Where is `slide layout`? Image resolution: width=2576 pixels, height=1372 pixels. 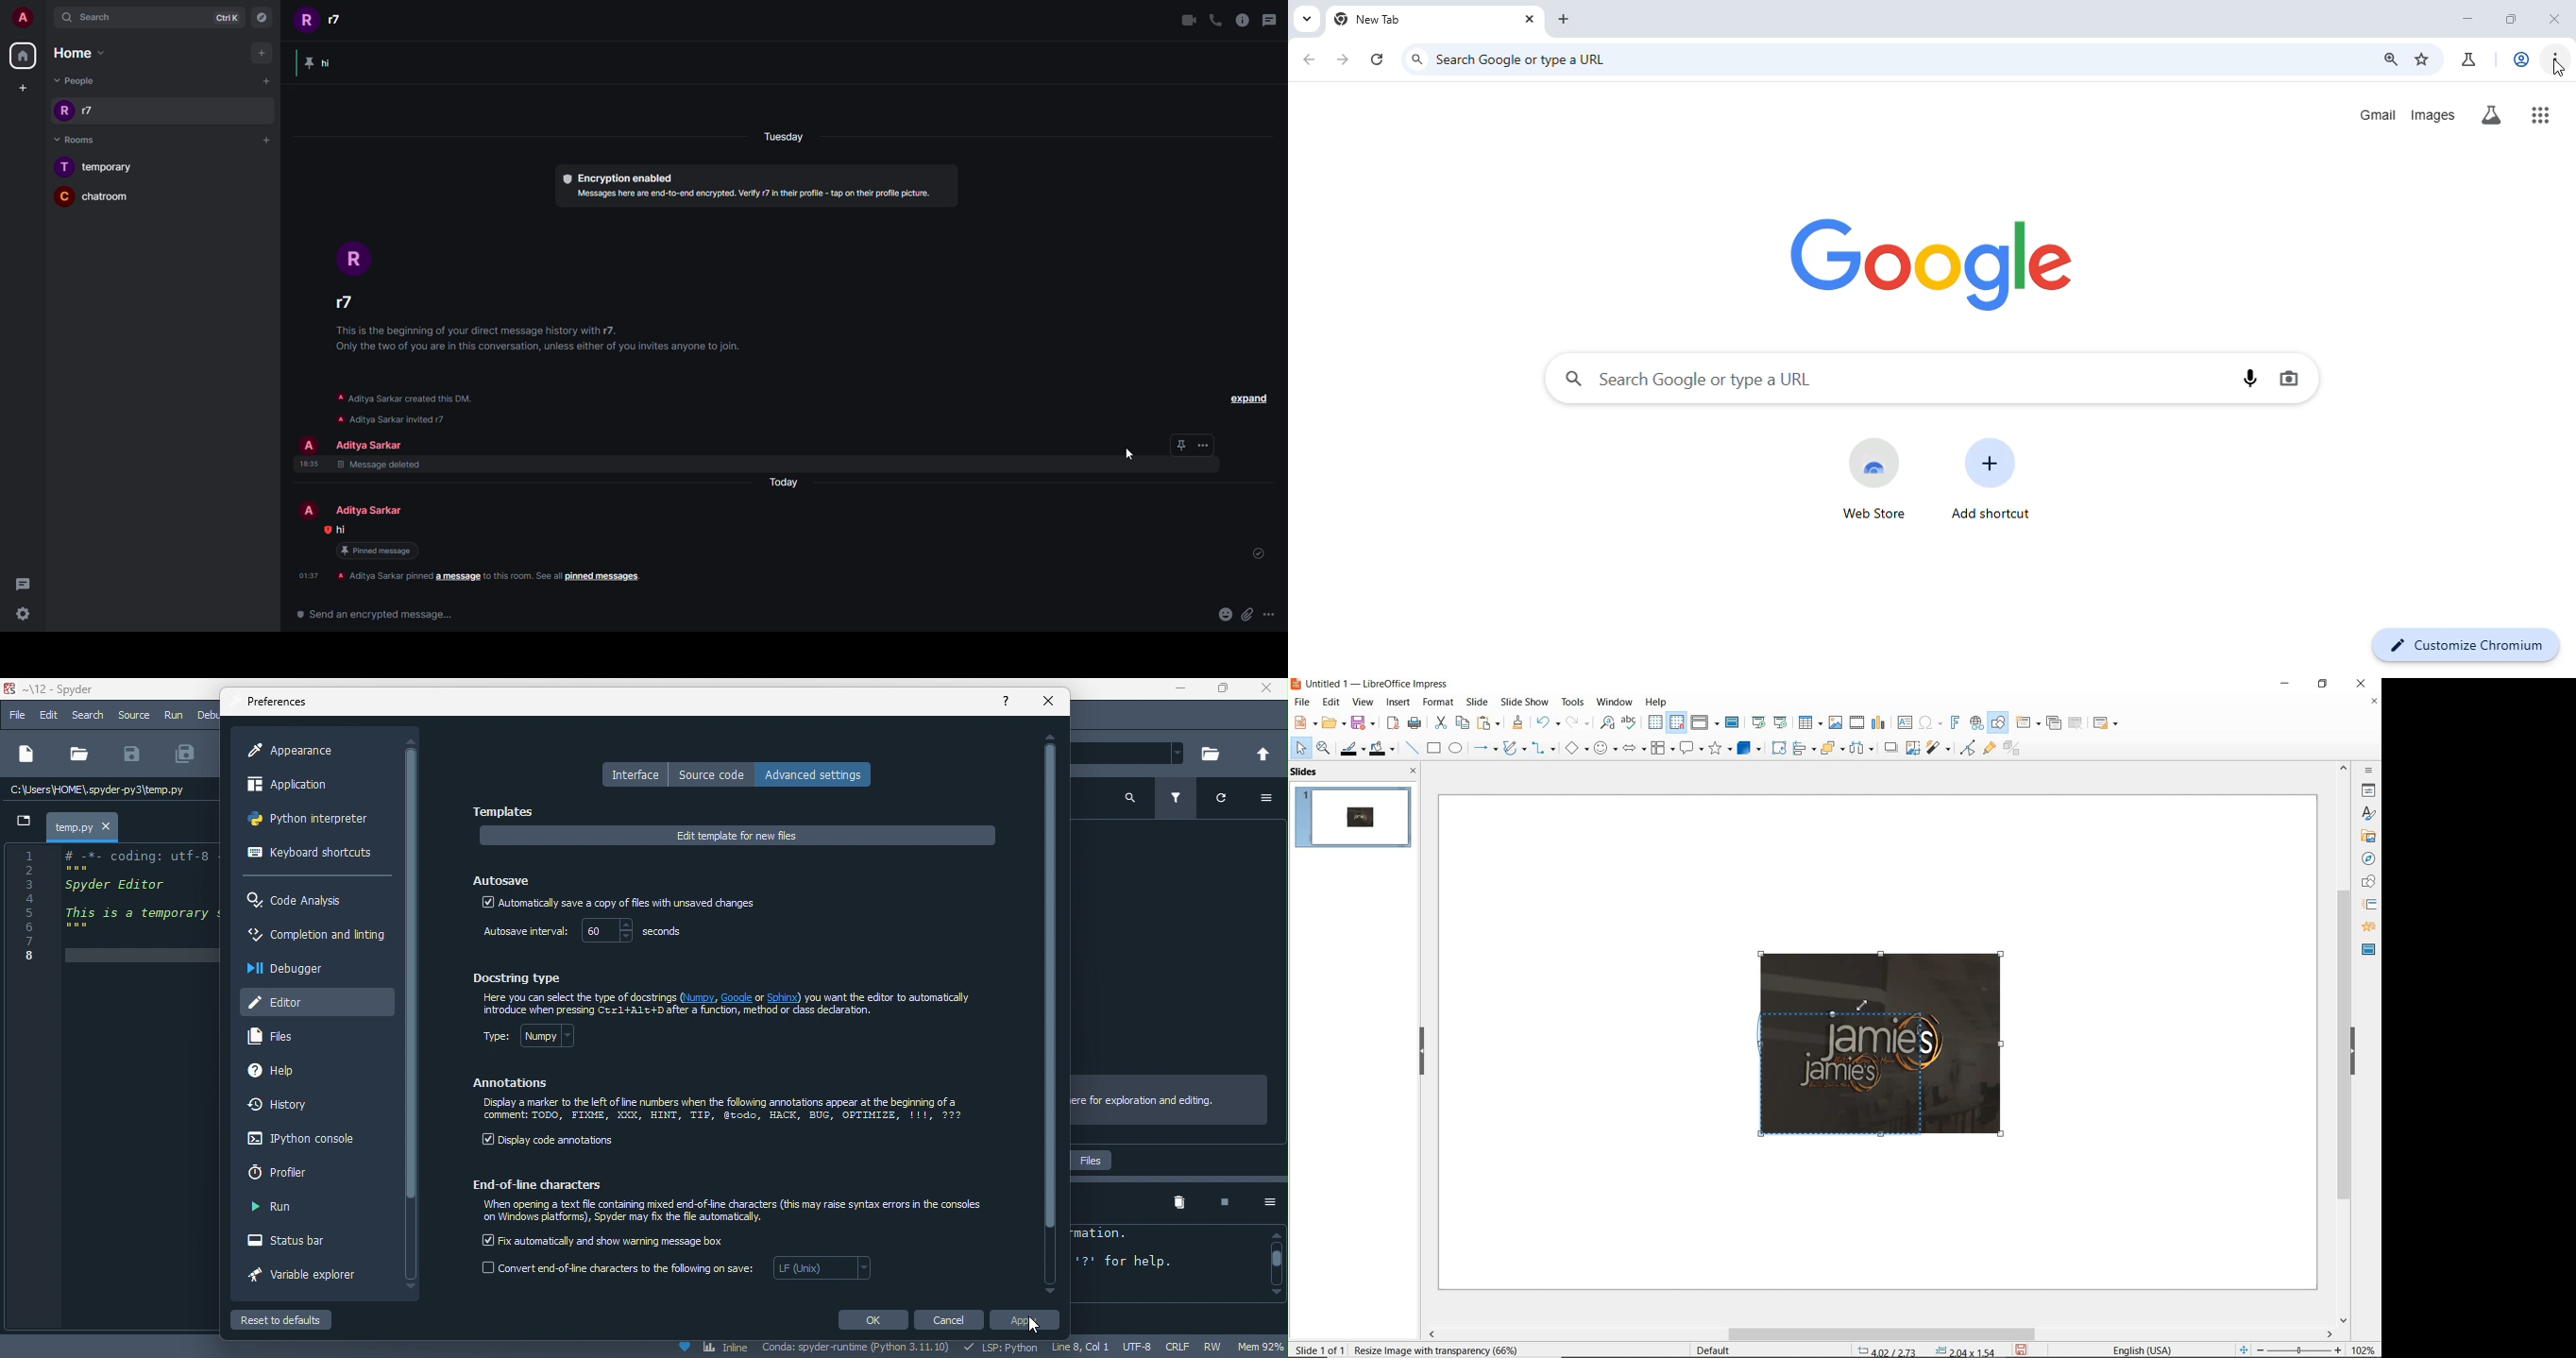 slide layout is located at coordinates (2107, 724).